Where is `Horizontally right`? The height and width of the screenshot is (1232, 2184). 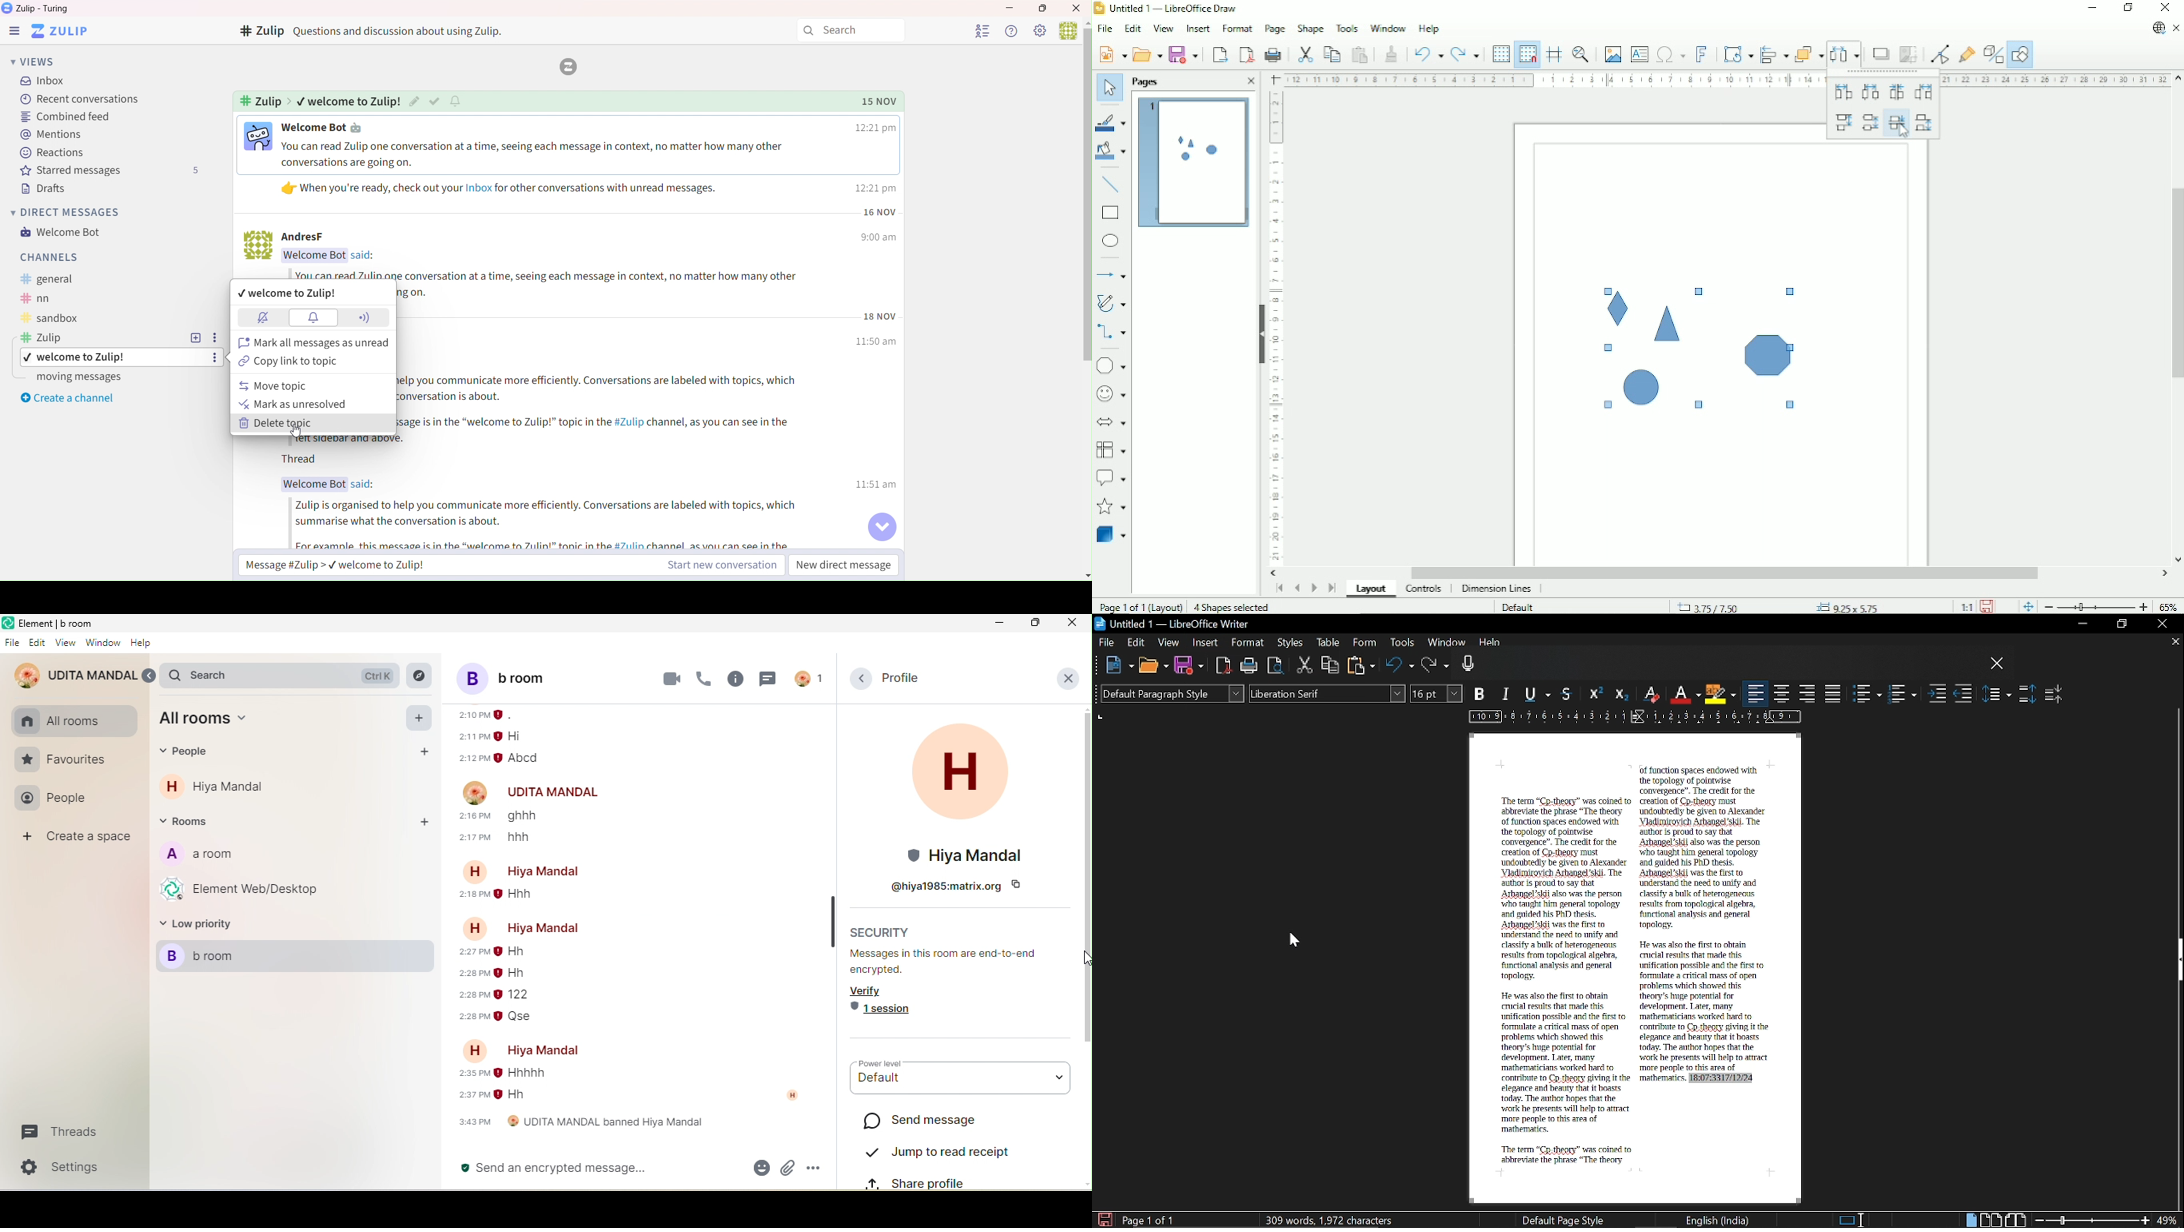
Horizontally right is located at coordinates (1923, 92).